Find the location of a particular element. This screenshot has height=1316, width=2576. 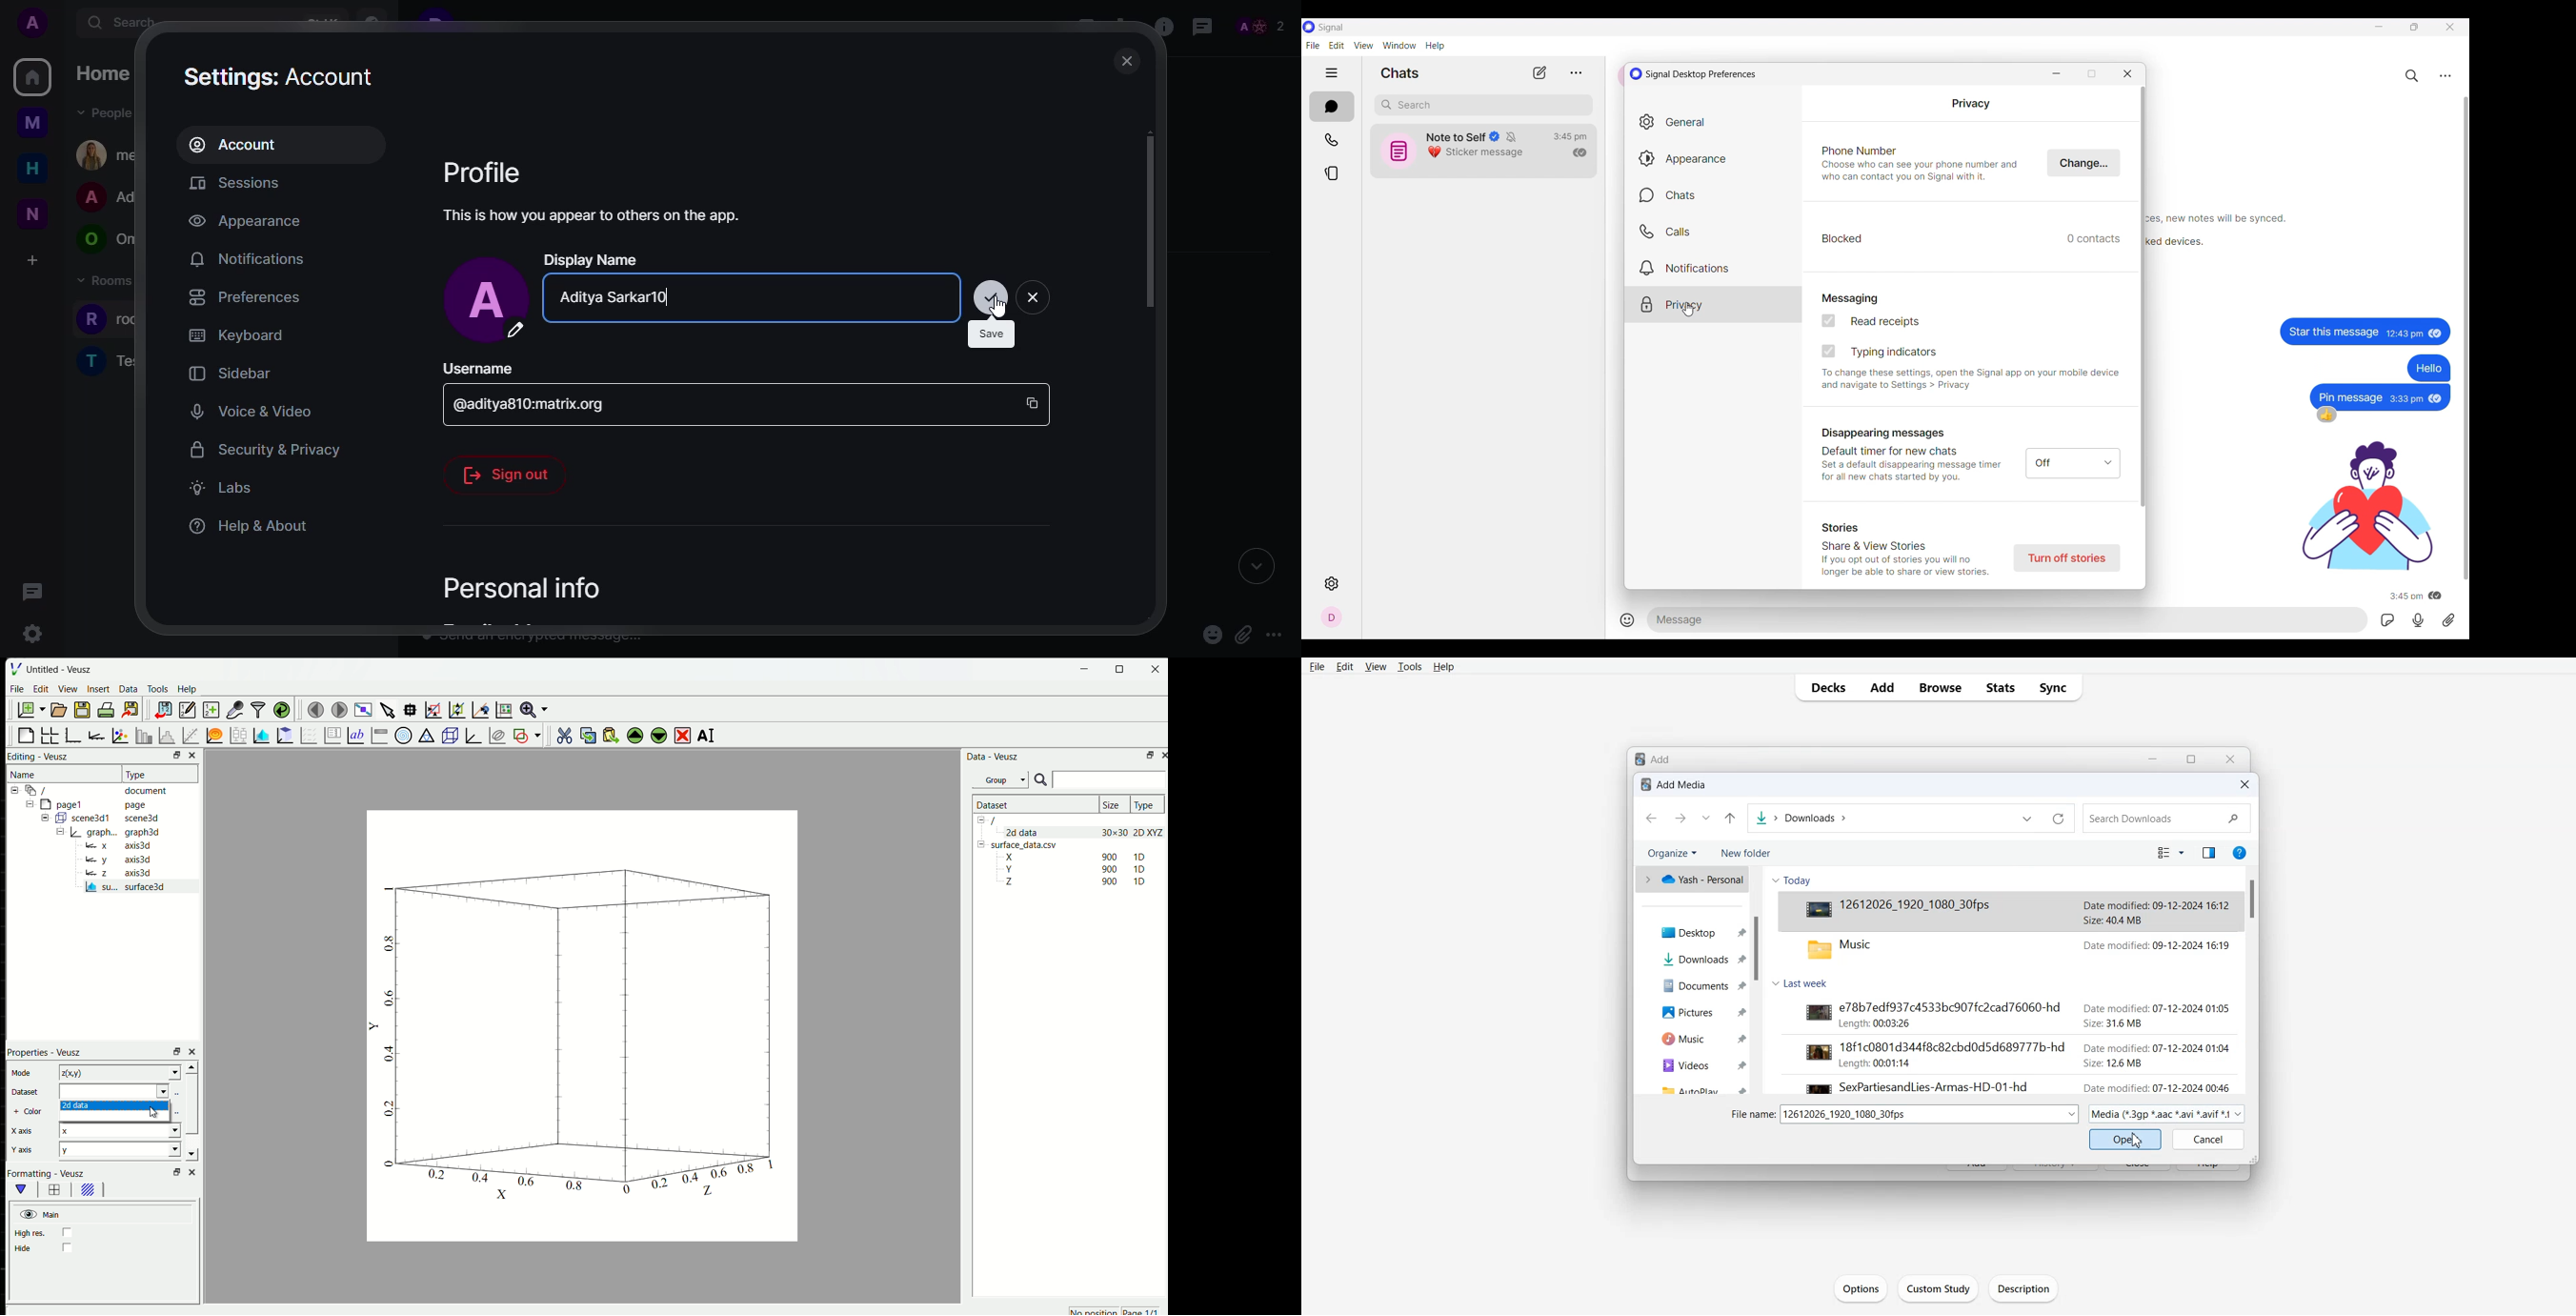

view plot full screen is located at coordinates (363, 710).